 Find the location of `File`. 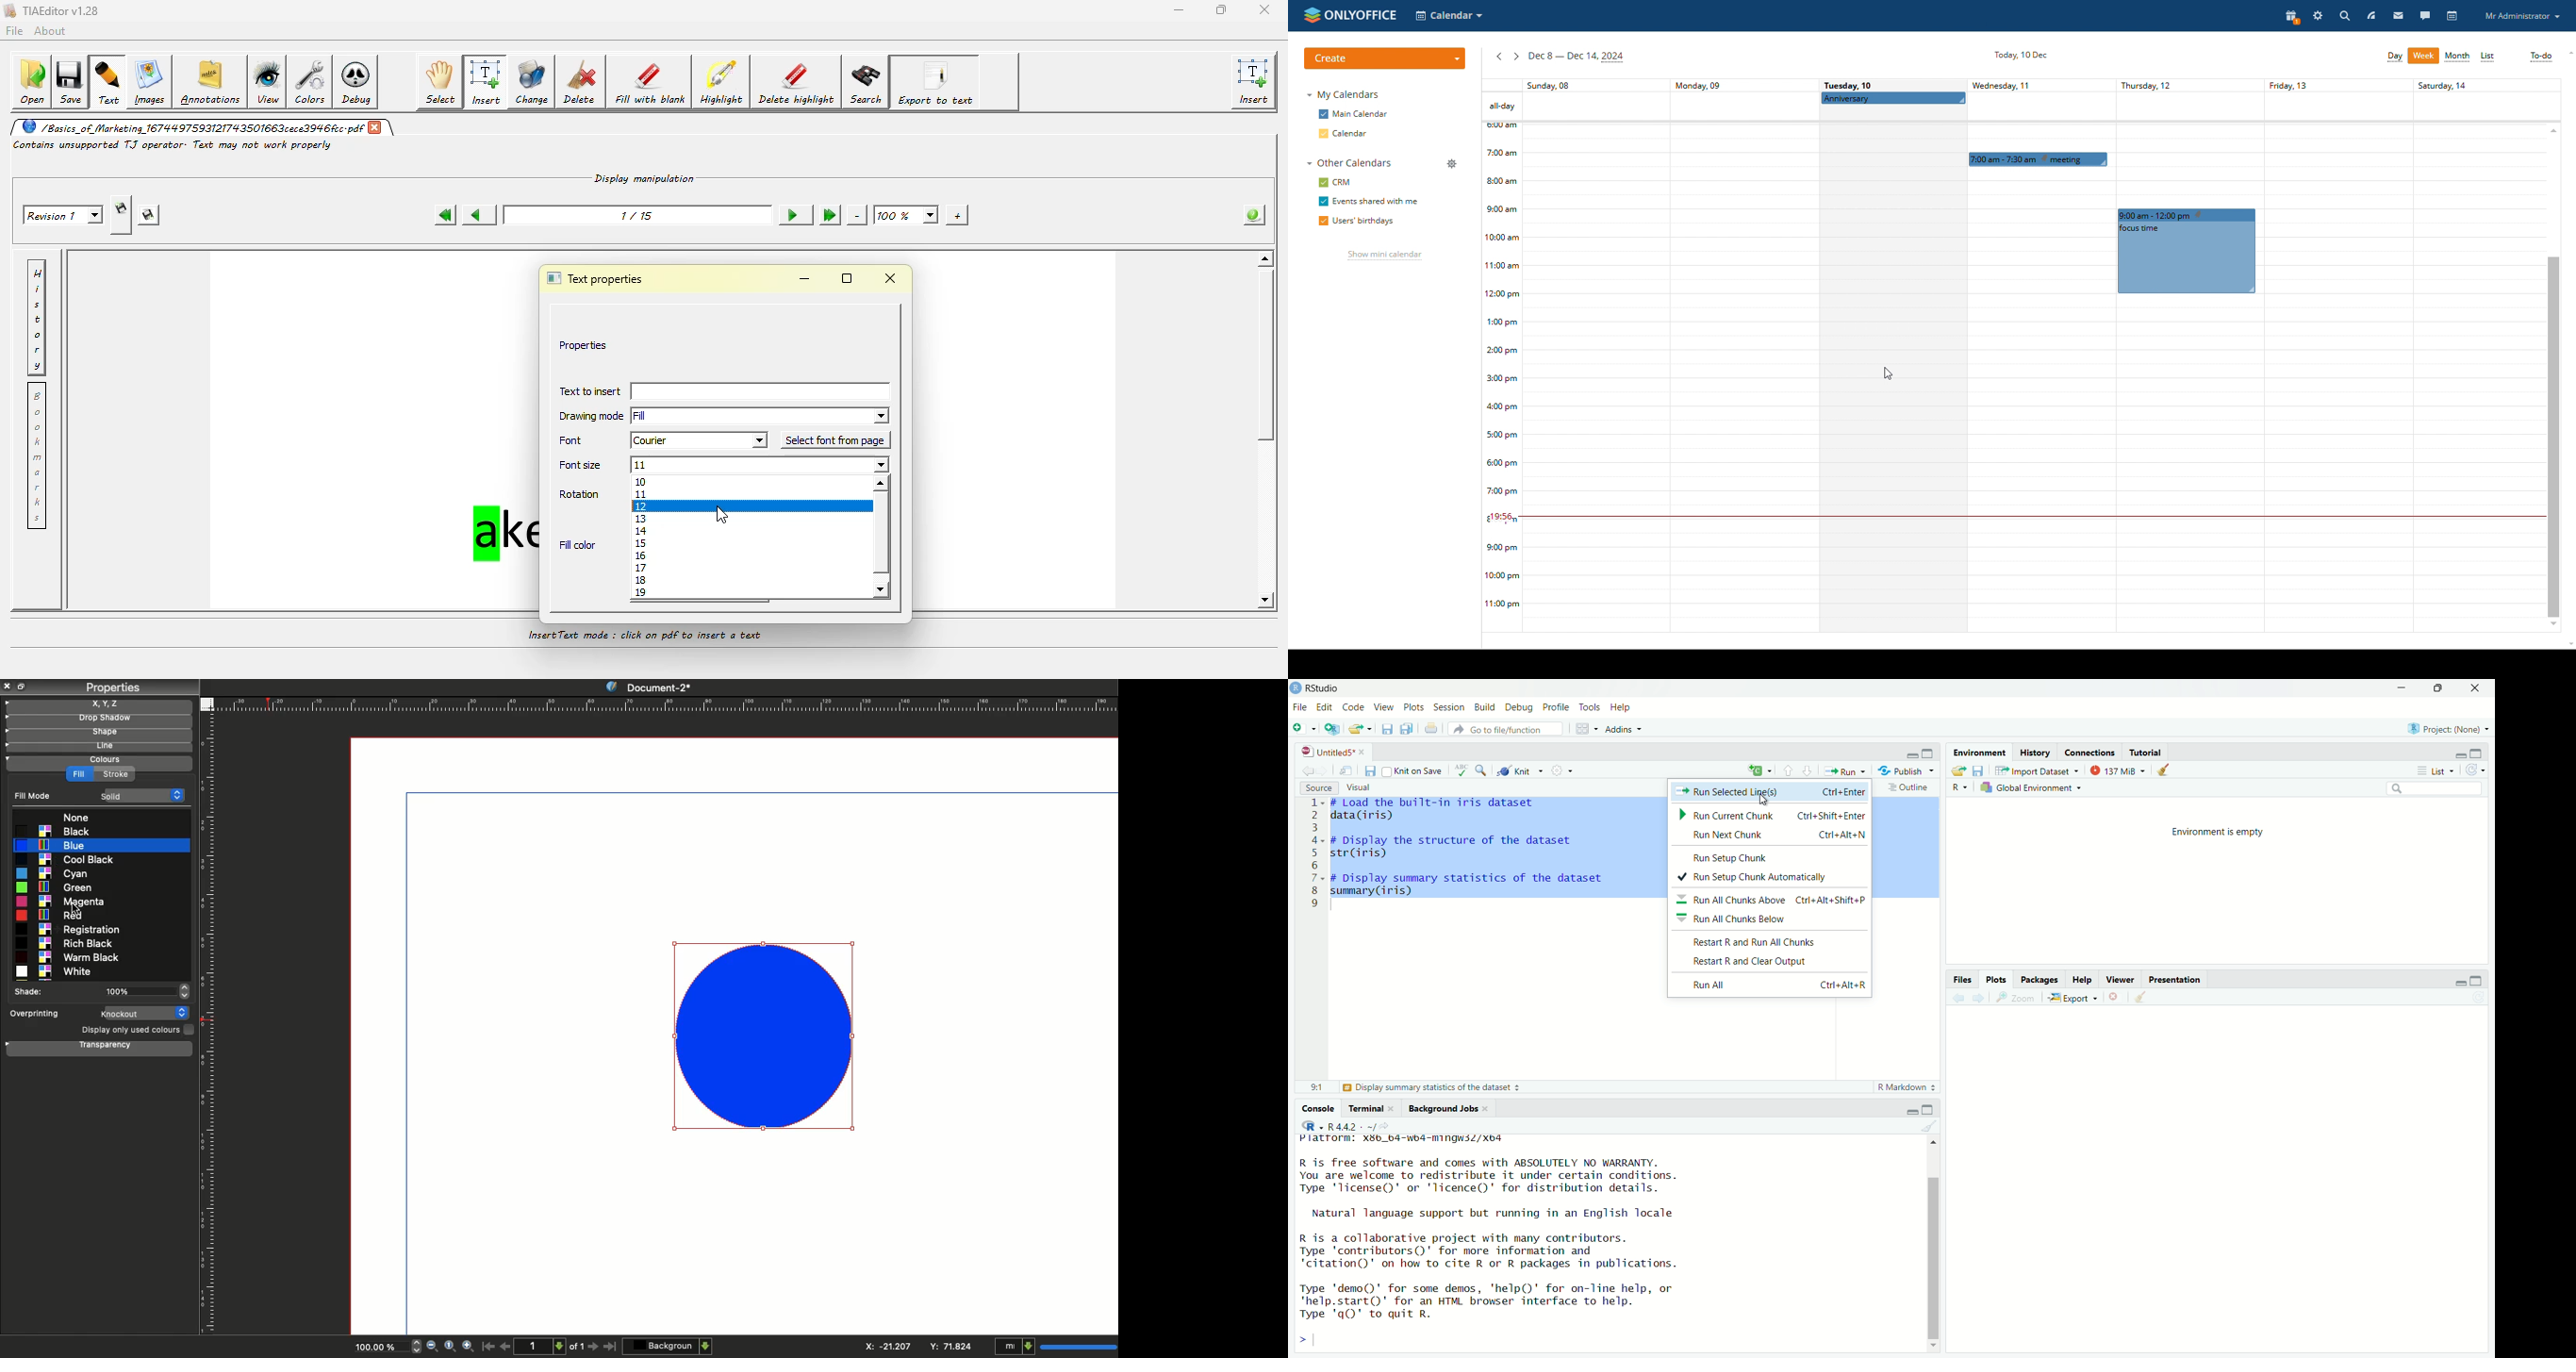

File is located at coordinates (1301, 707).